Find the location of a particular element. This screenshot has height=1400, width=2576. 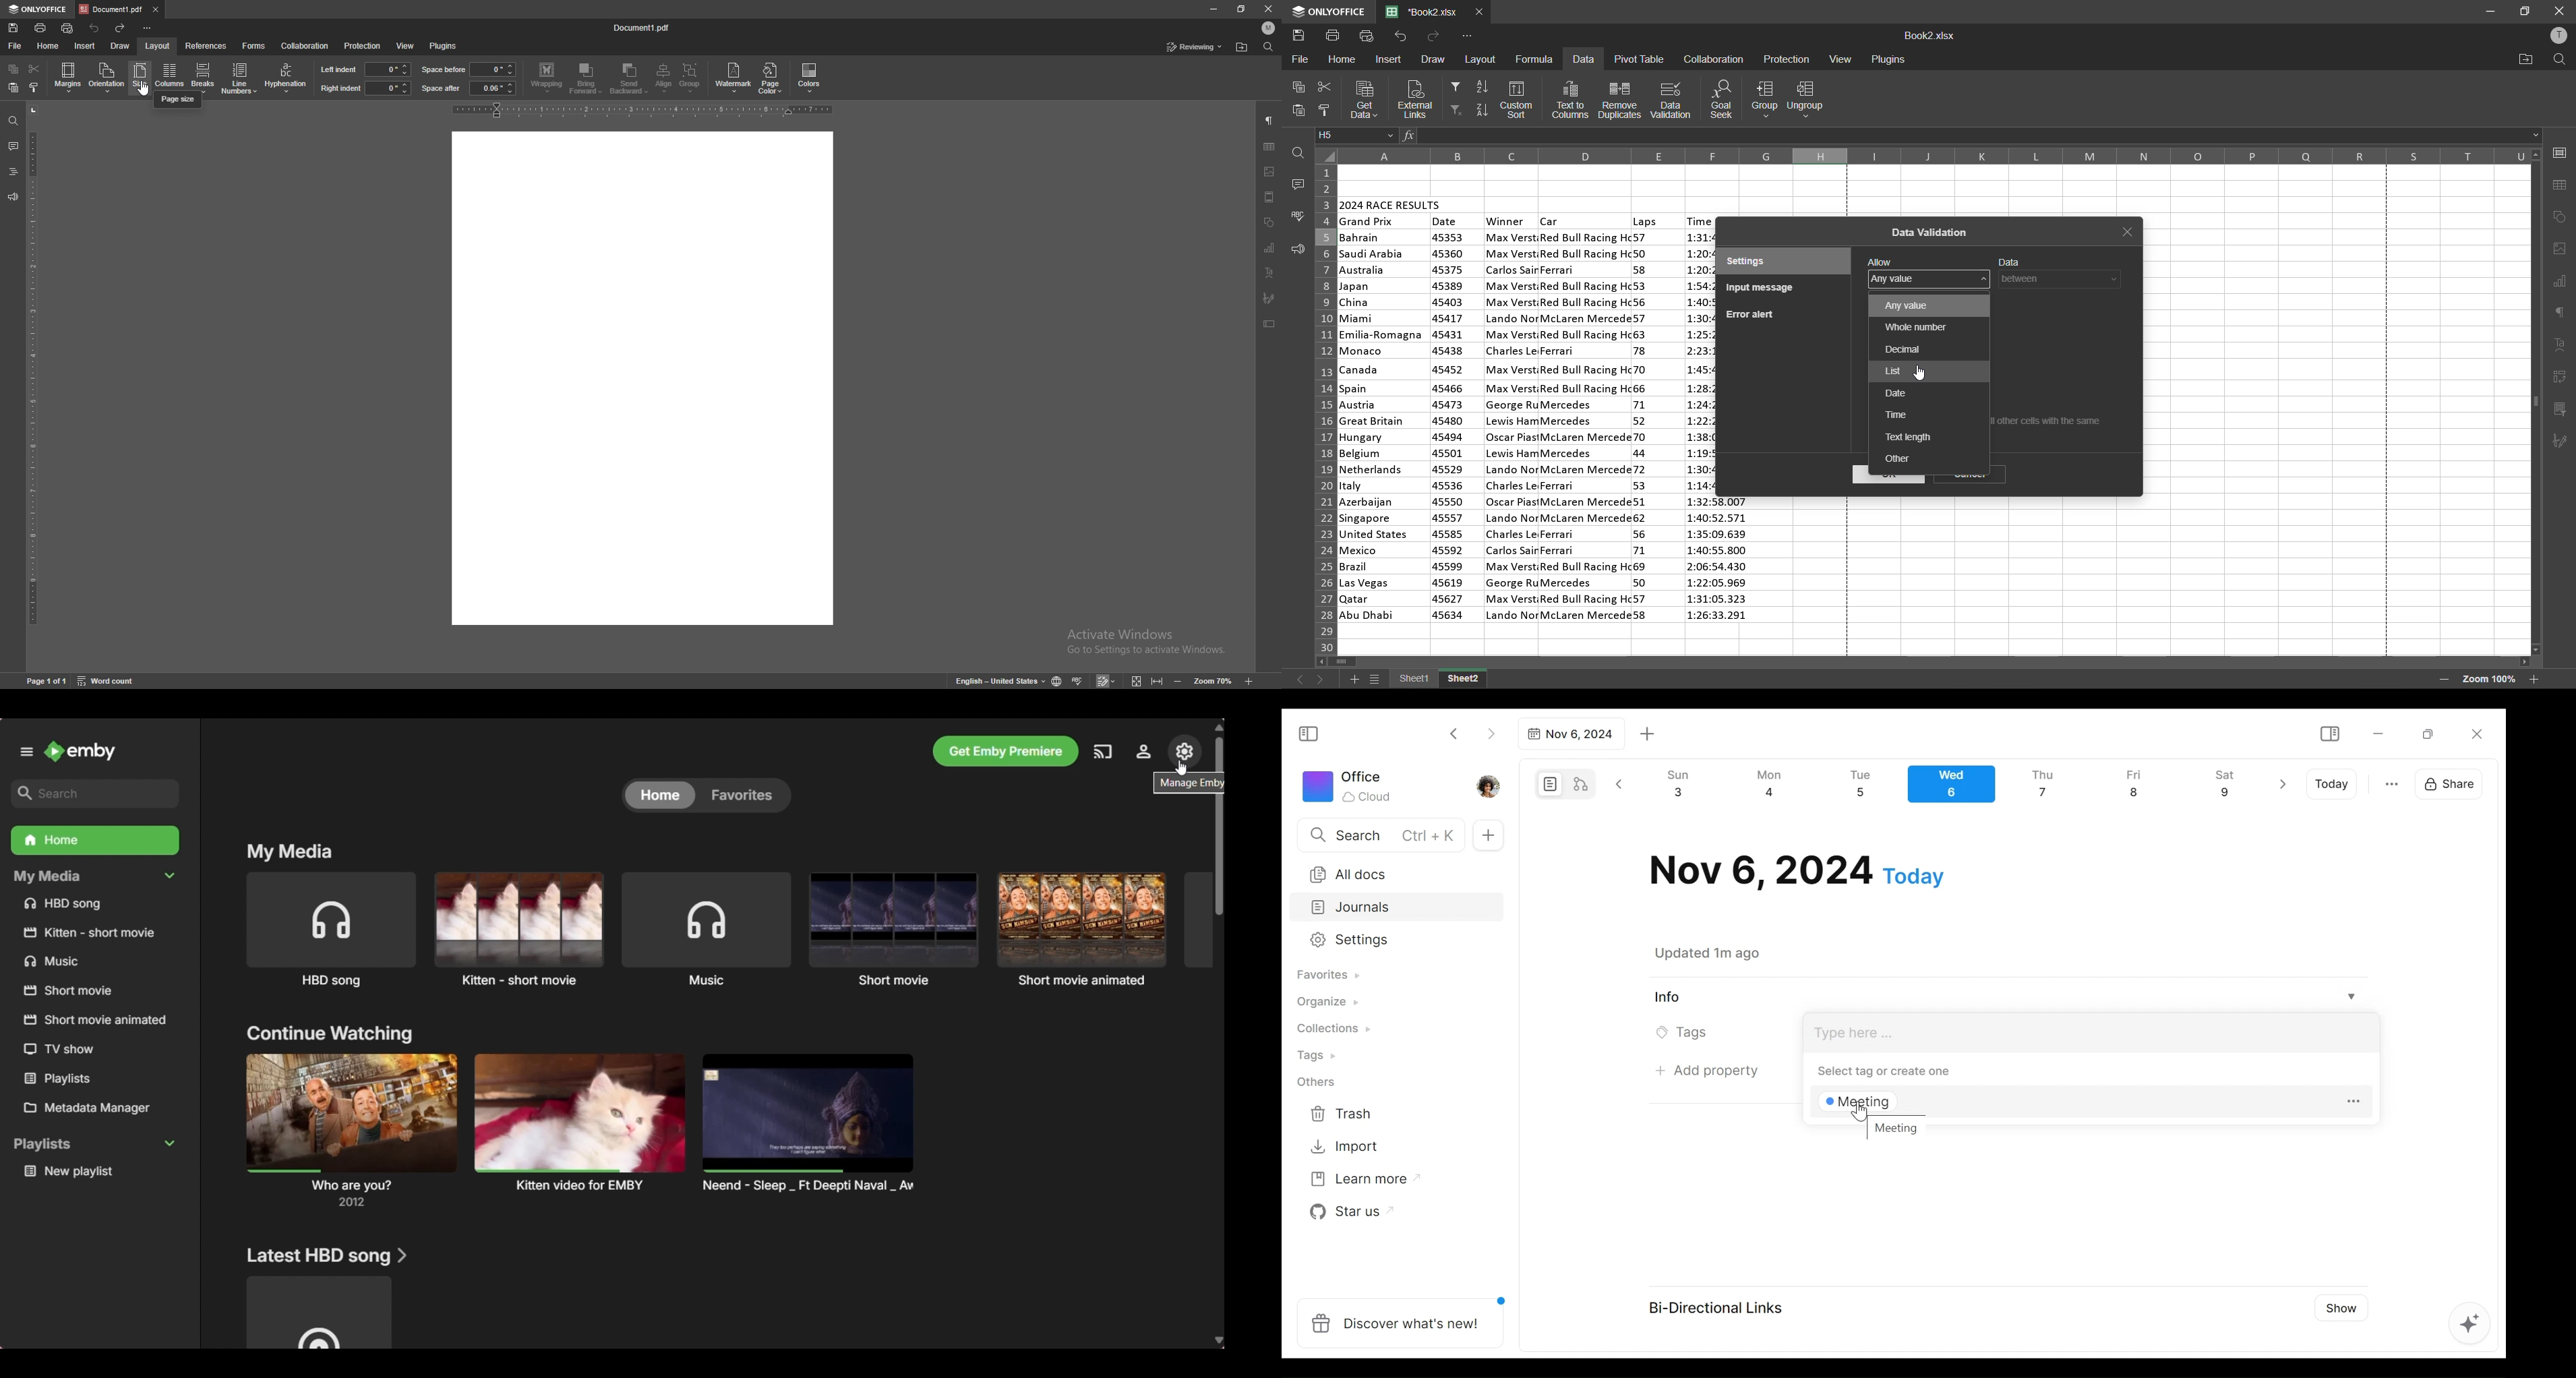

Collapse Playlists is located at coordinates (96, 1144).